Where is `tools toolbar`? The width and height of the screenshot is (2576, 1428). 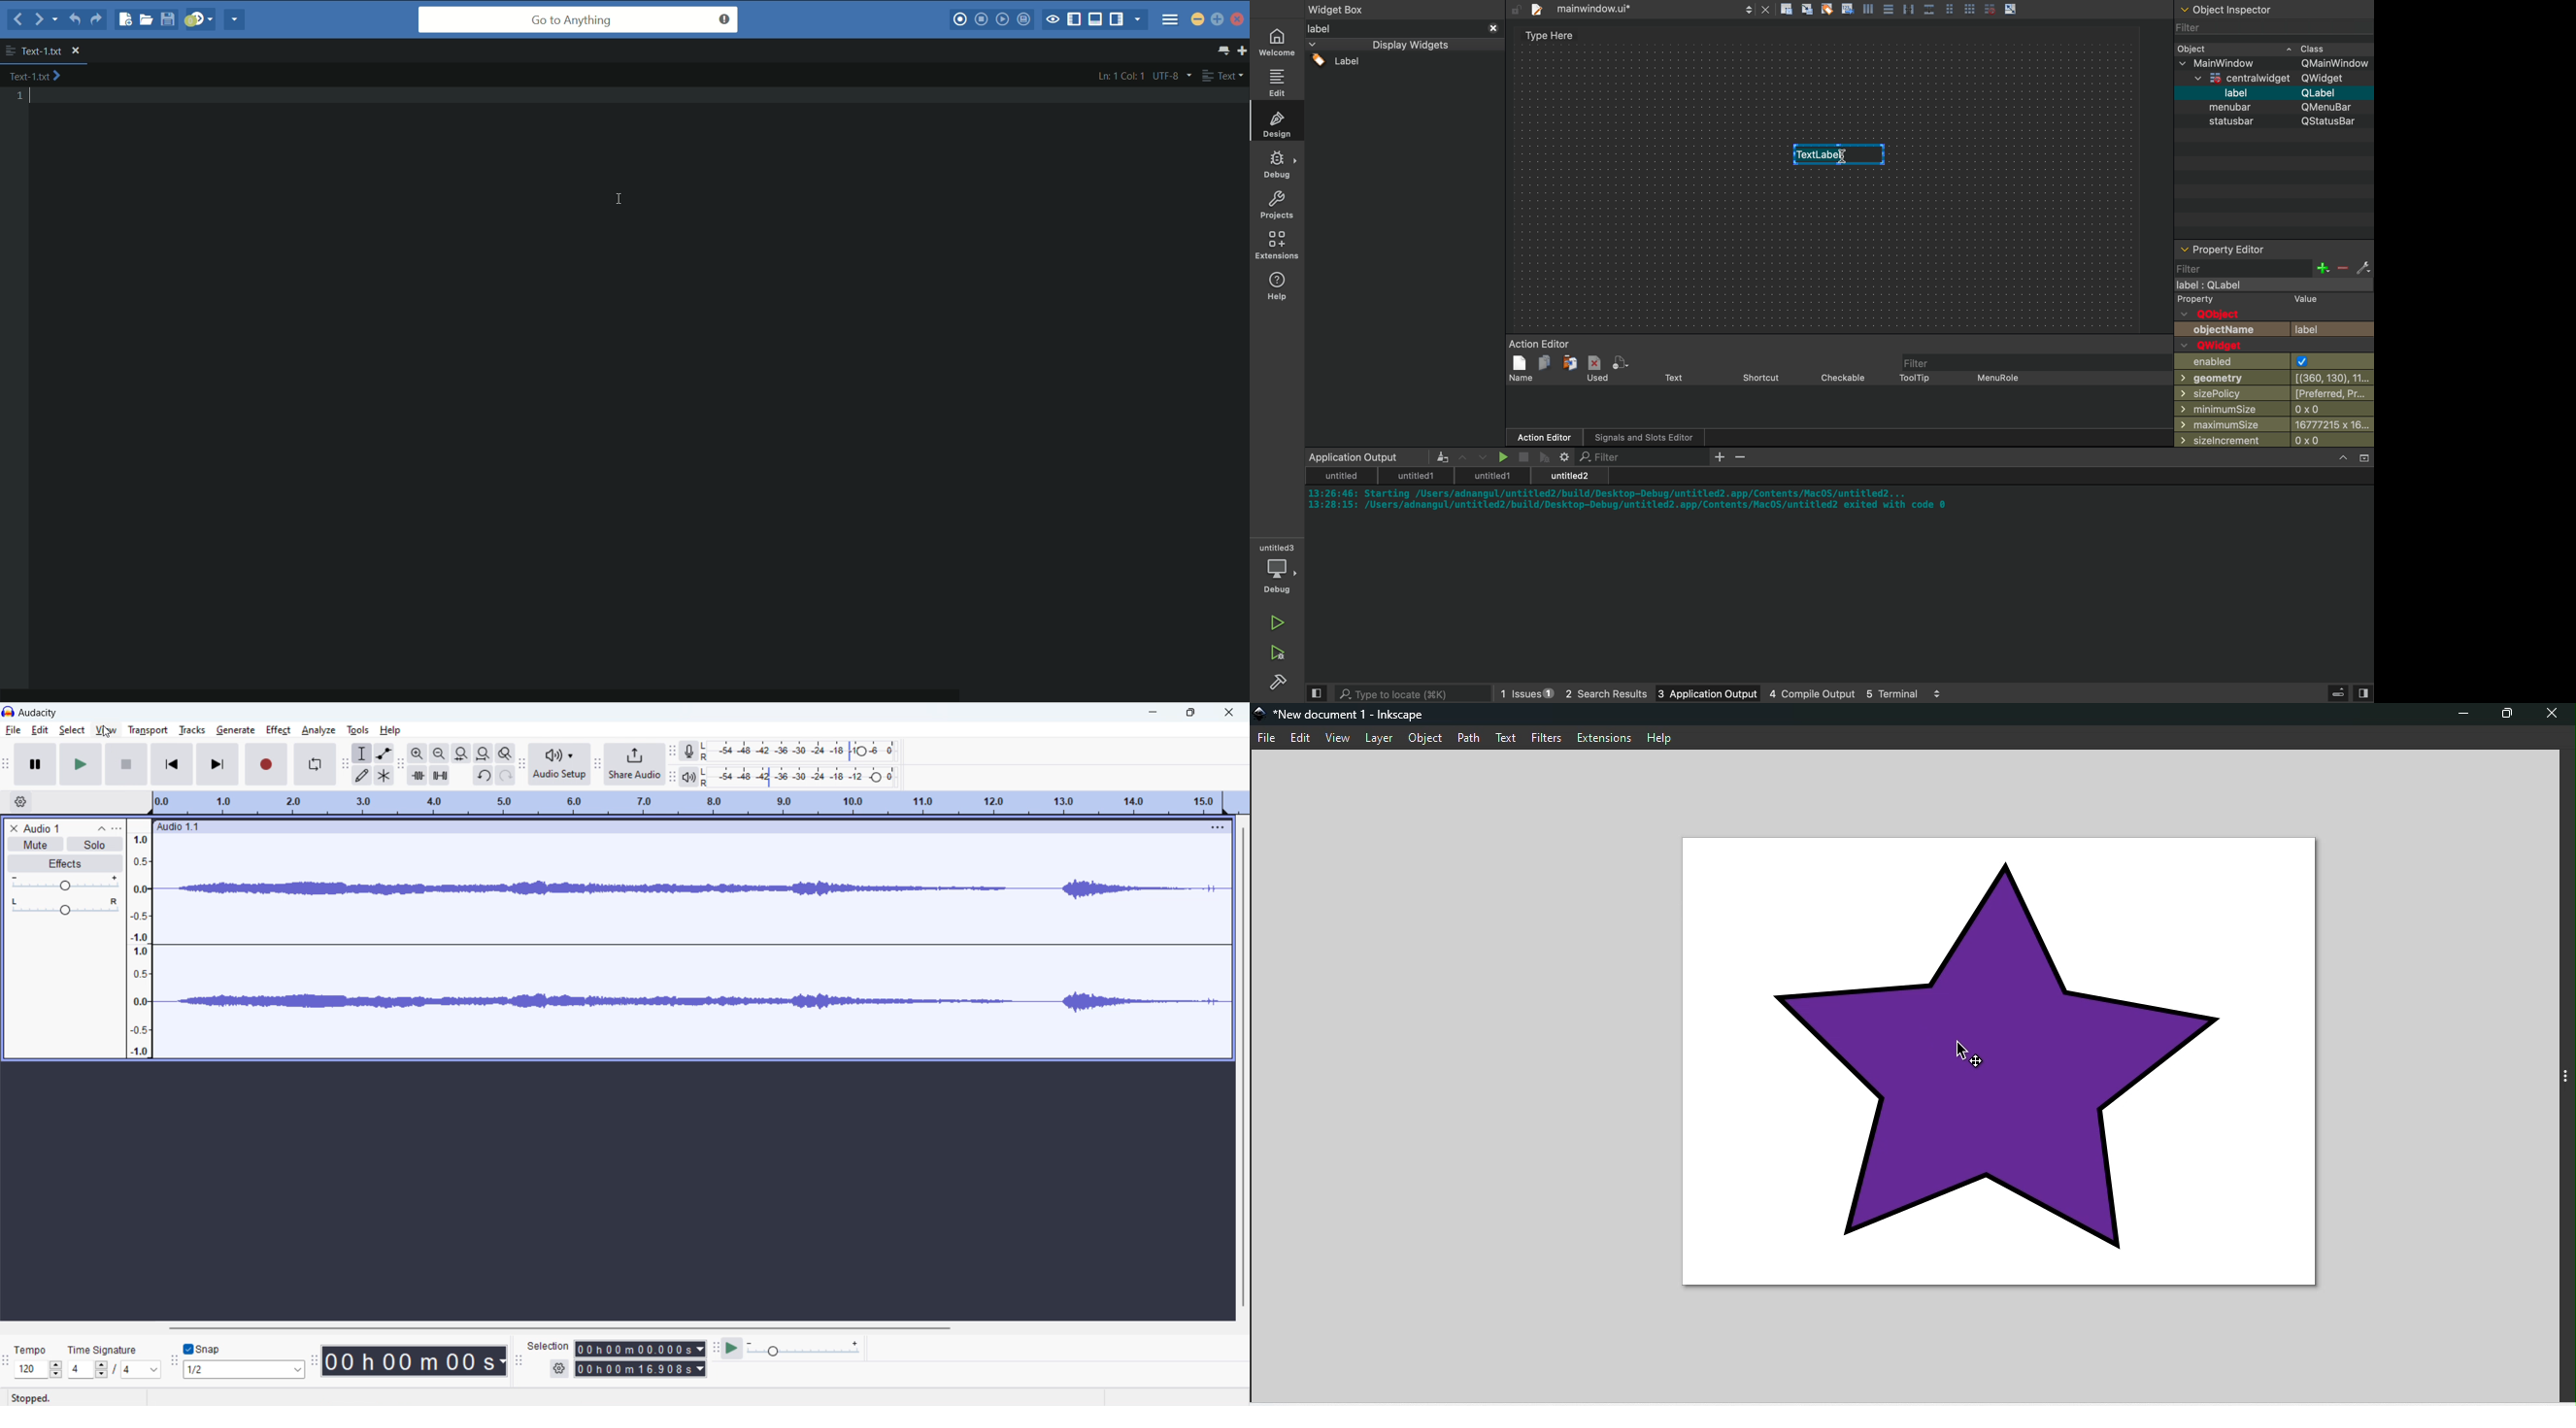
tools toolbar is located at coordinates (345, 764).